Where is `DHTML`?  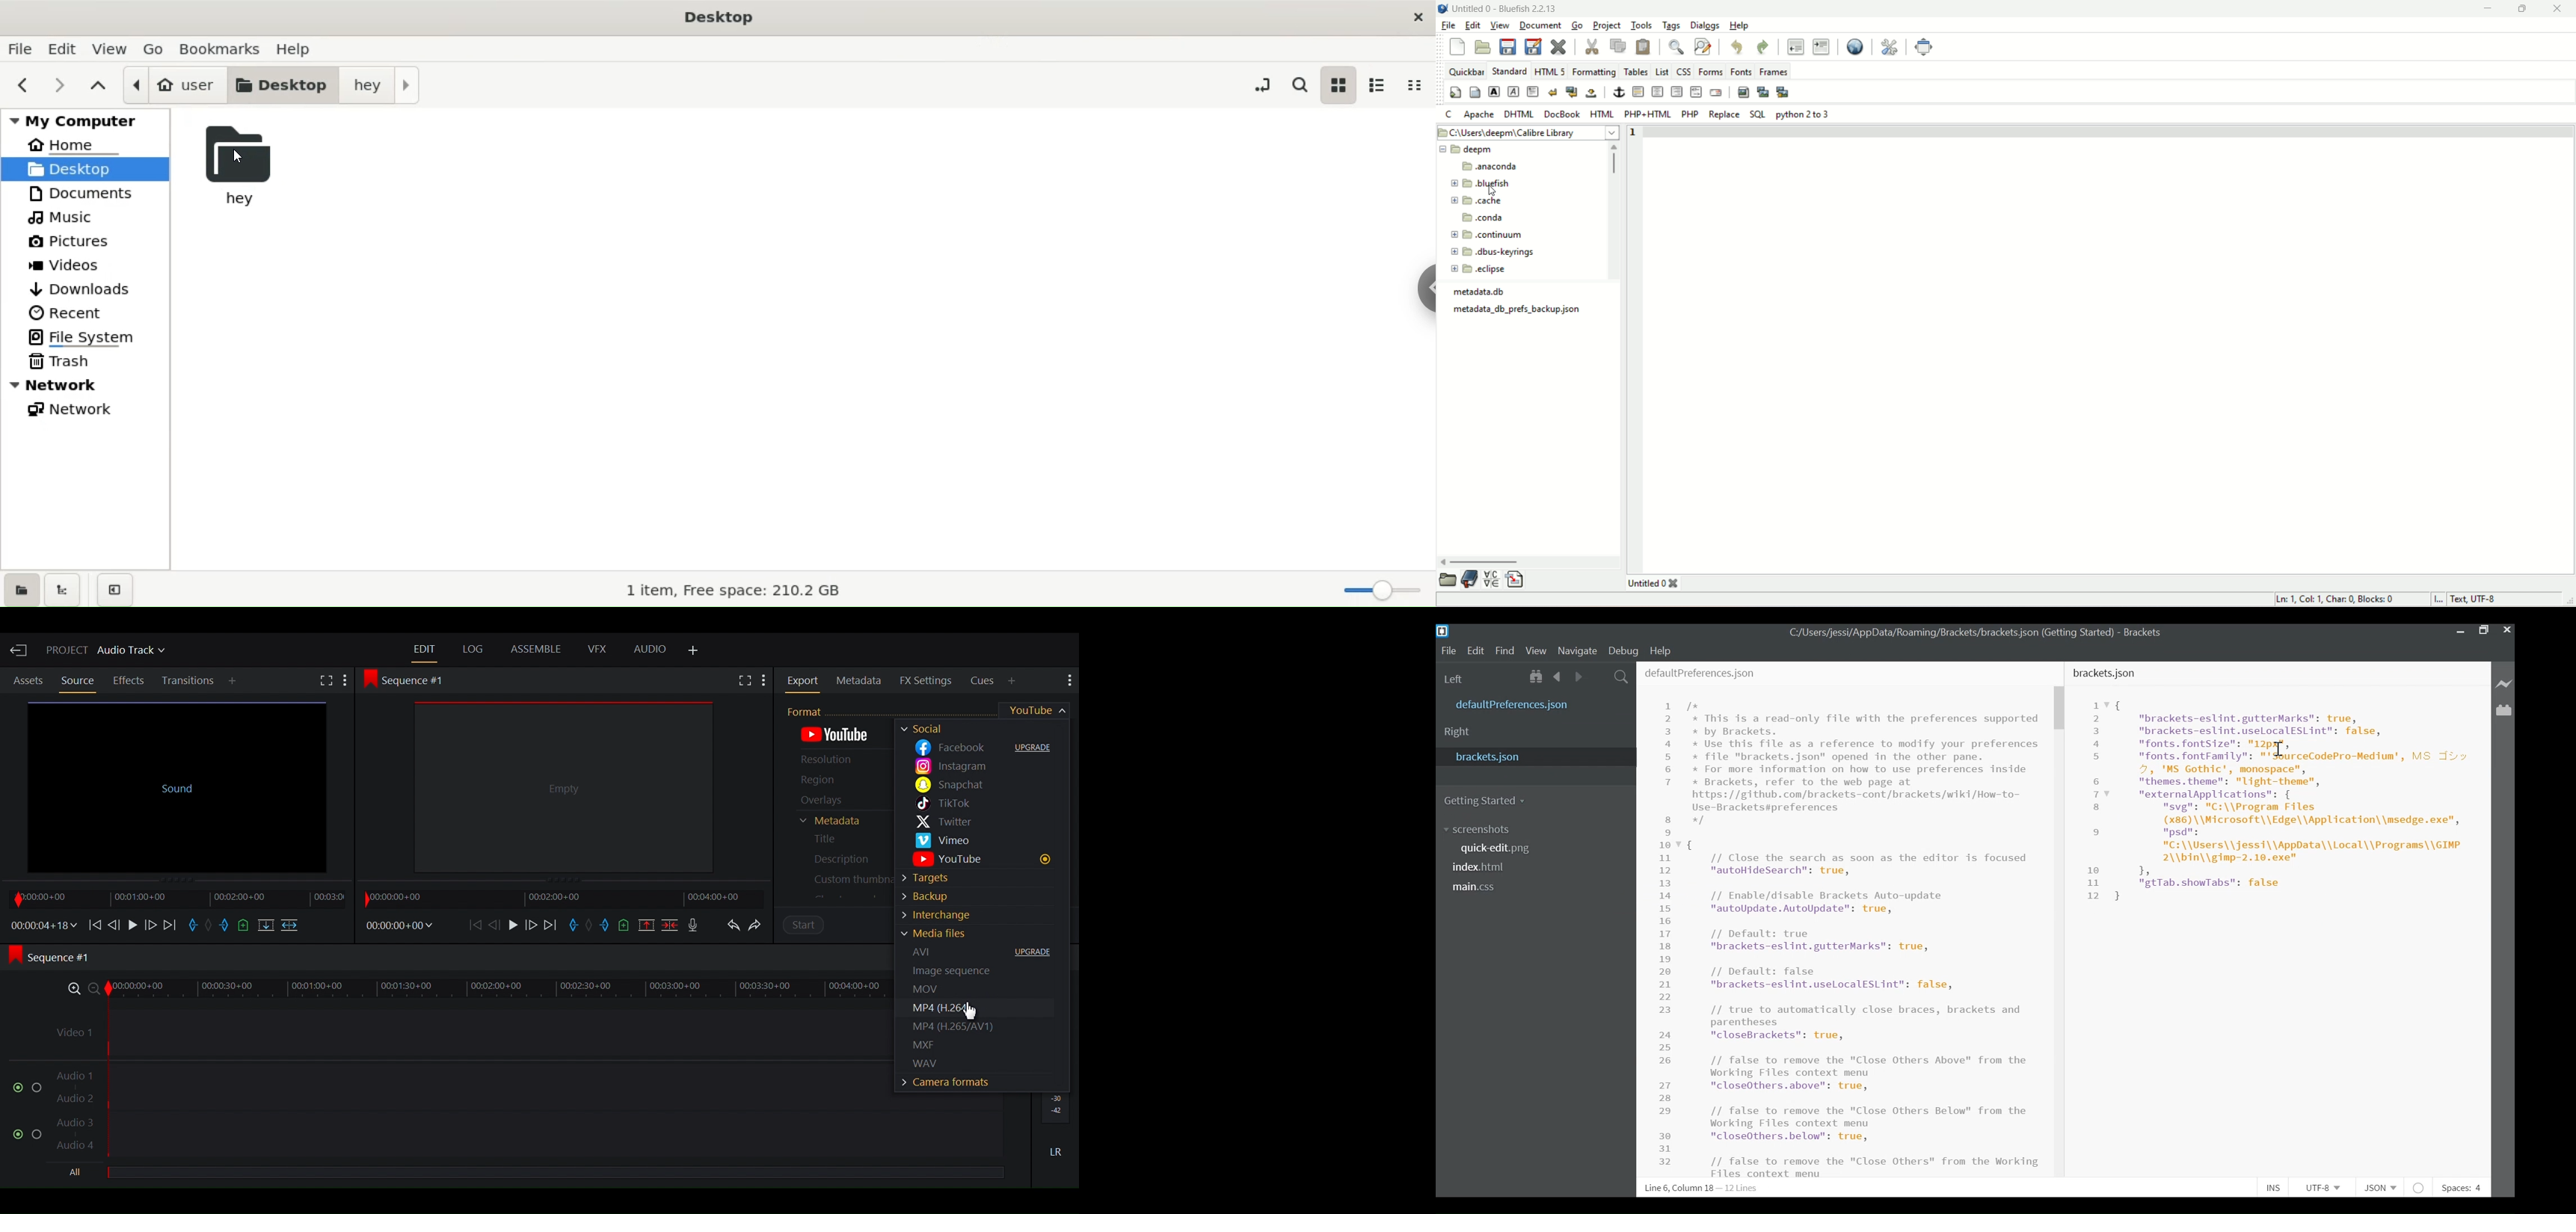
DHTML is located at coordinates (1519, 113).